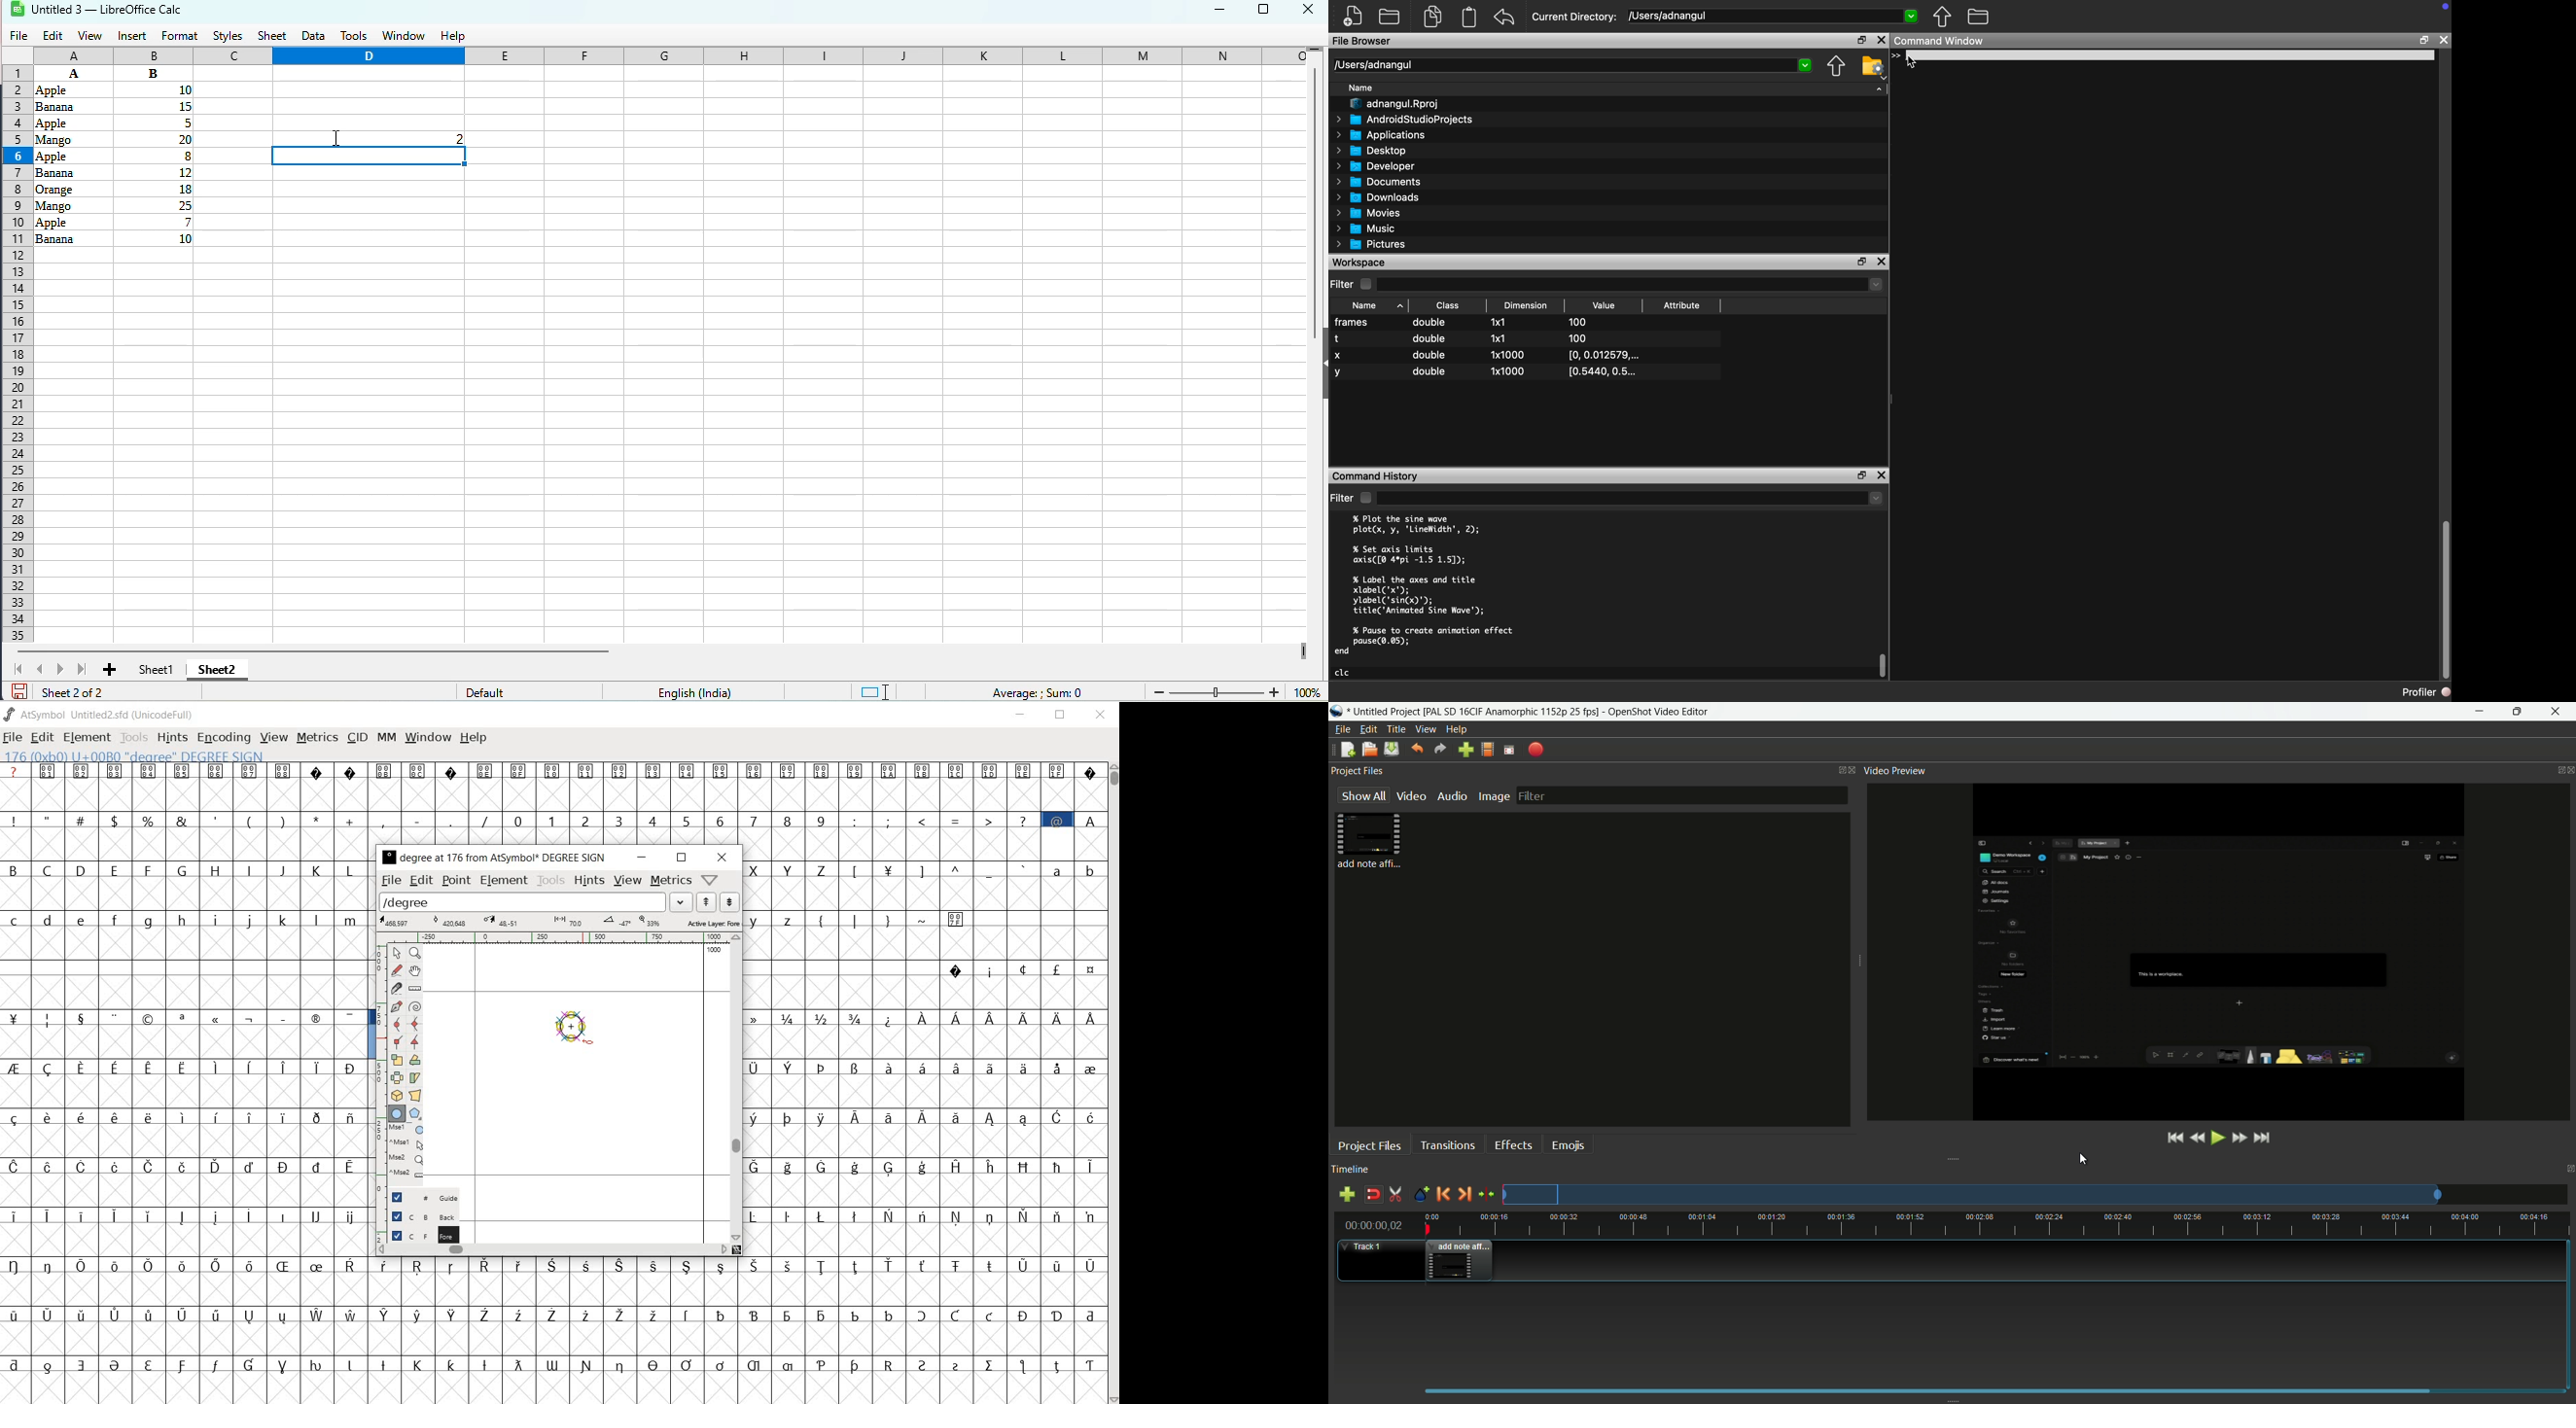  What do you see at coordinates (1388, 712) in the screenshot?
I see `project name` at bounding box center [1388, 712].